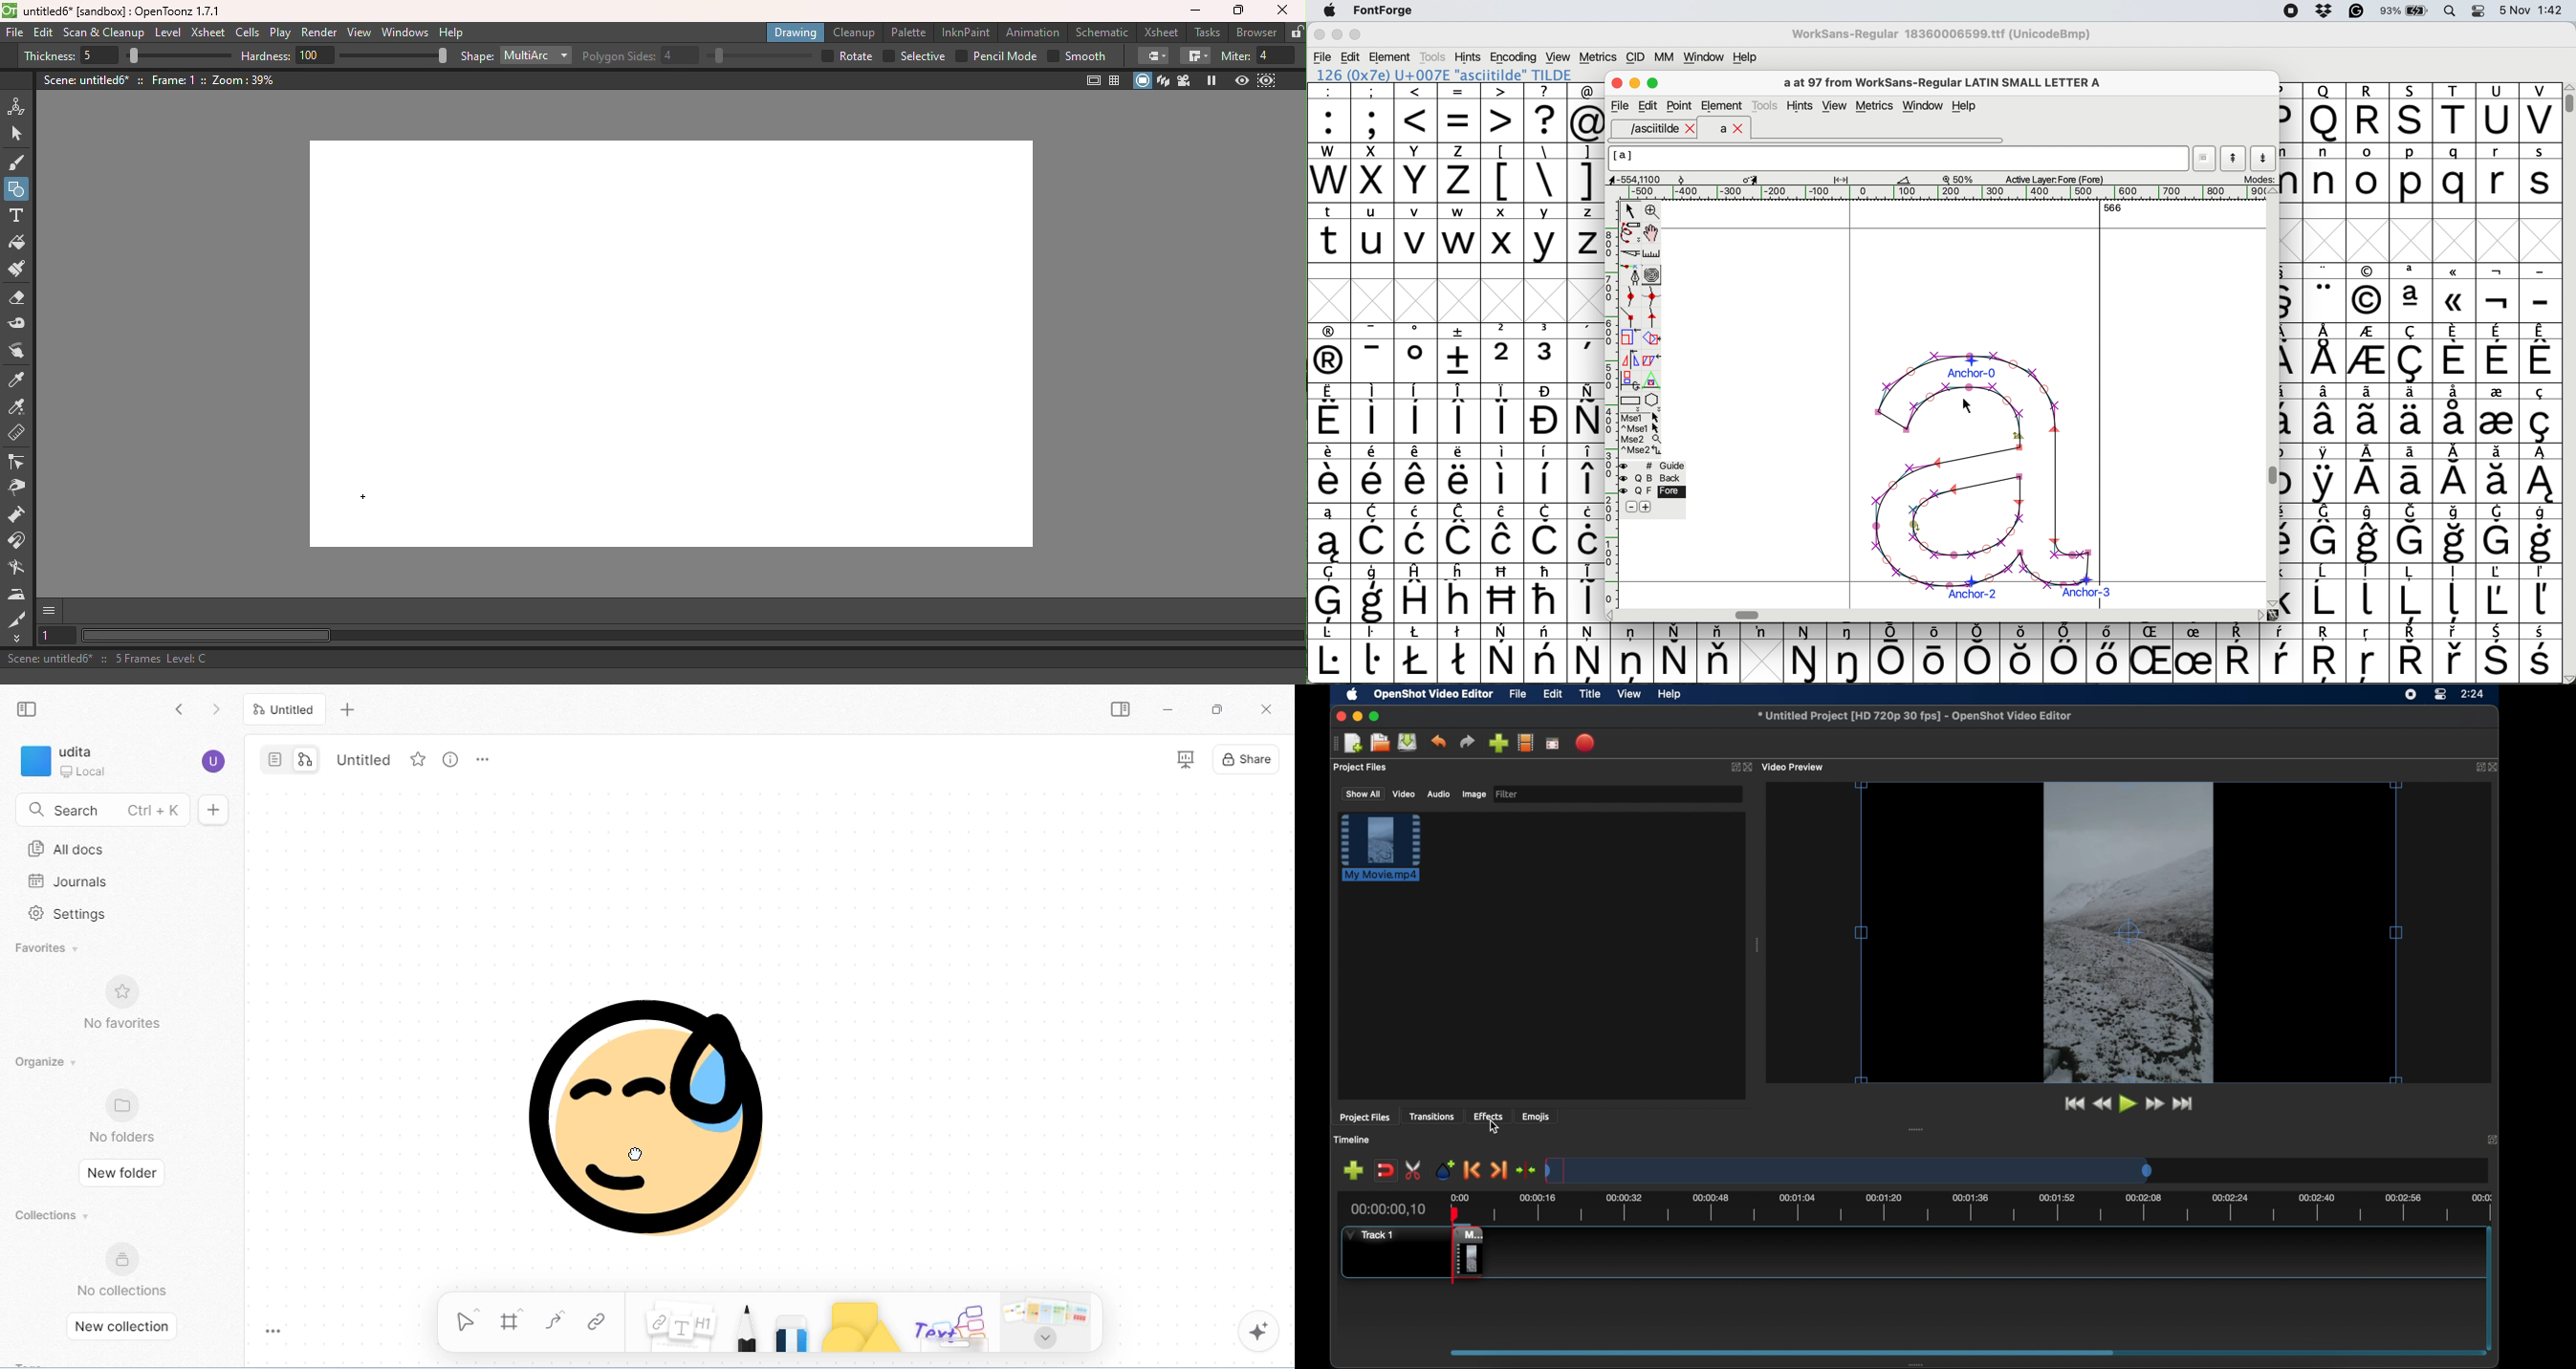  Describe the element at coordinates (1461, 1195) in the screenshot. I see `0.00` at that location.